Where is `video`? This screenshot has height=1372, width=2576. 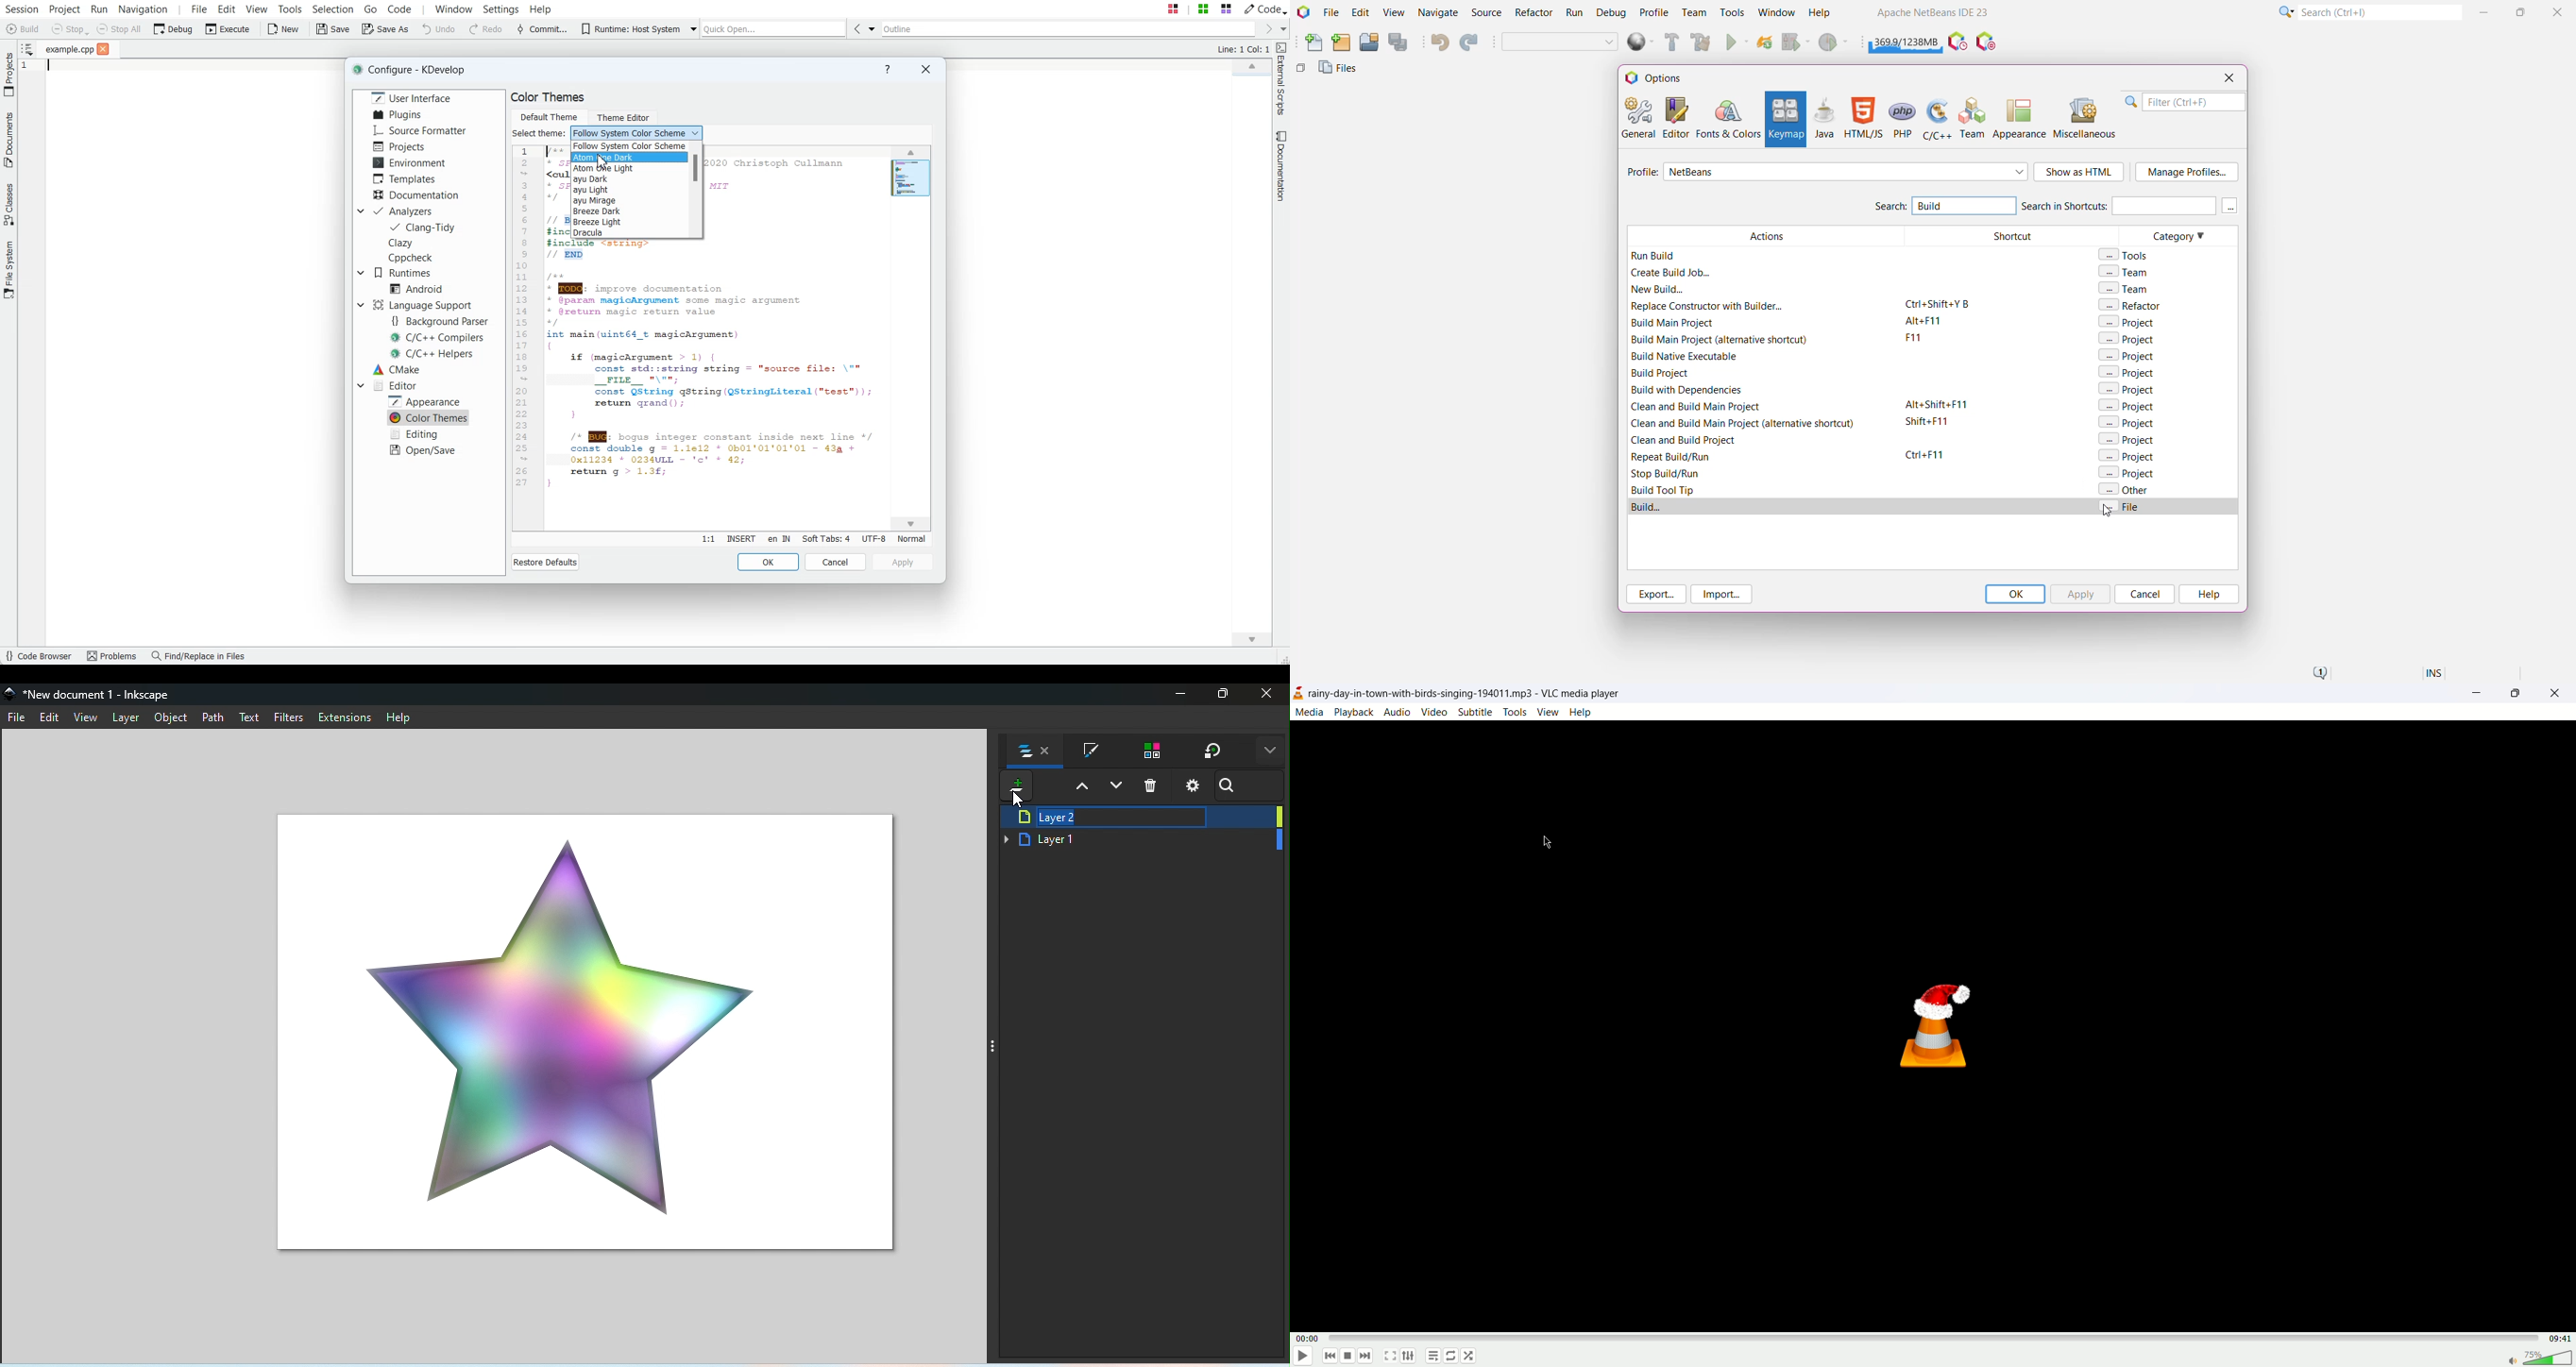 video is located at coordinates (1434, 712).